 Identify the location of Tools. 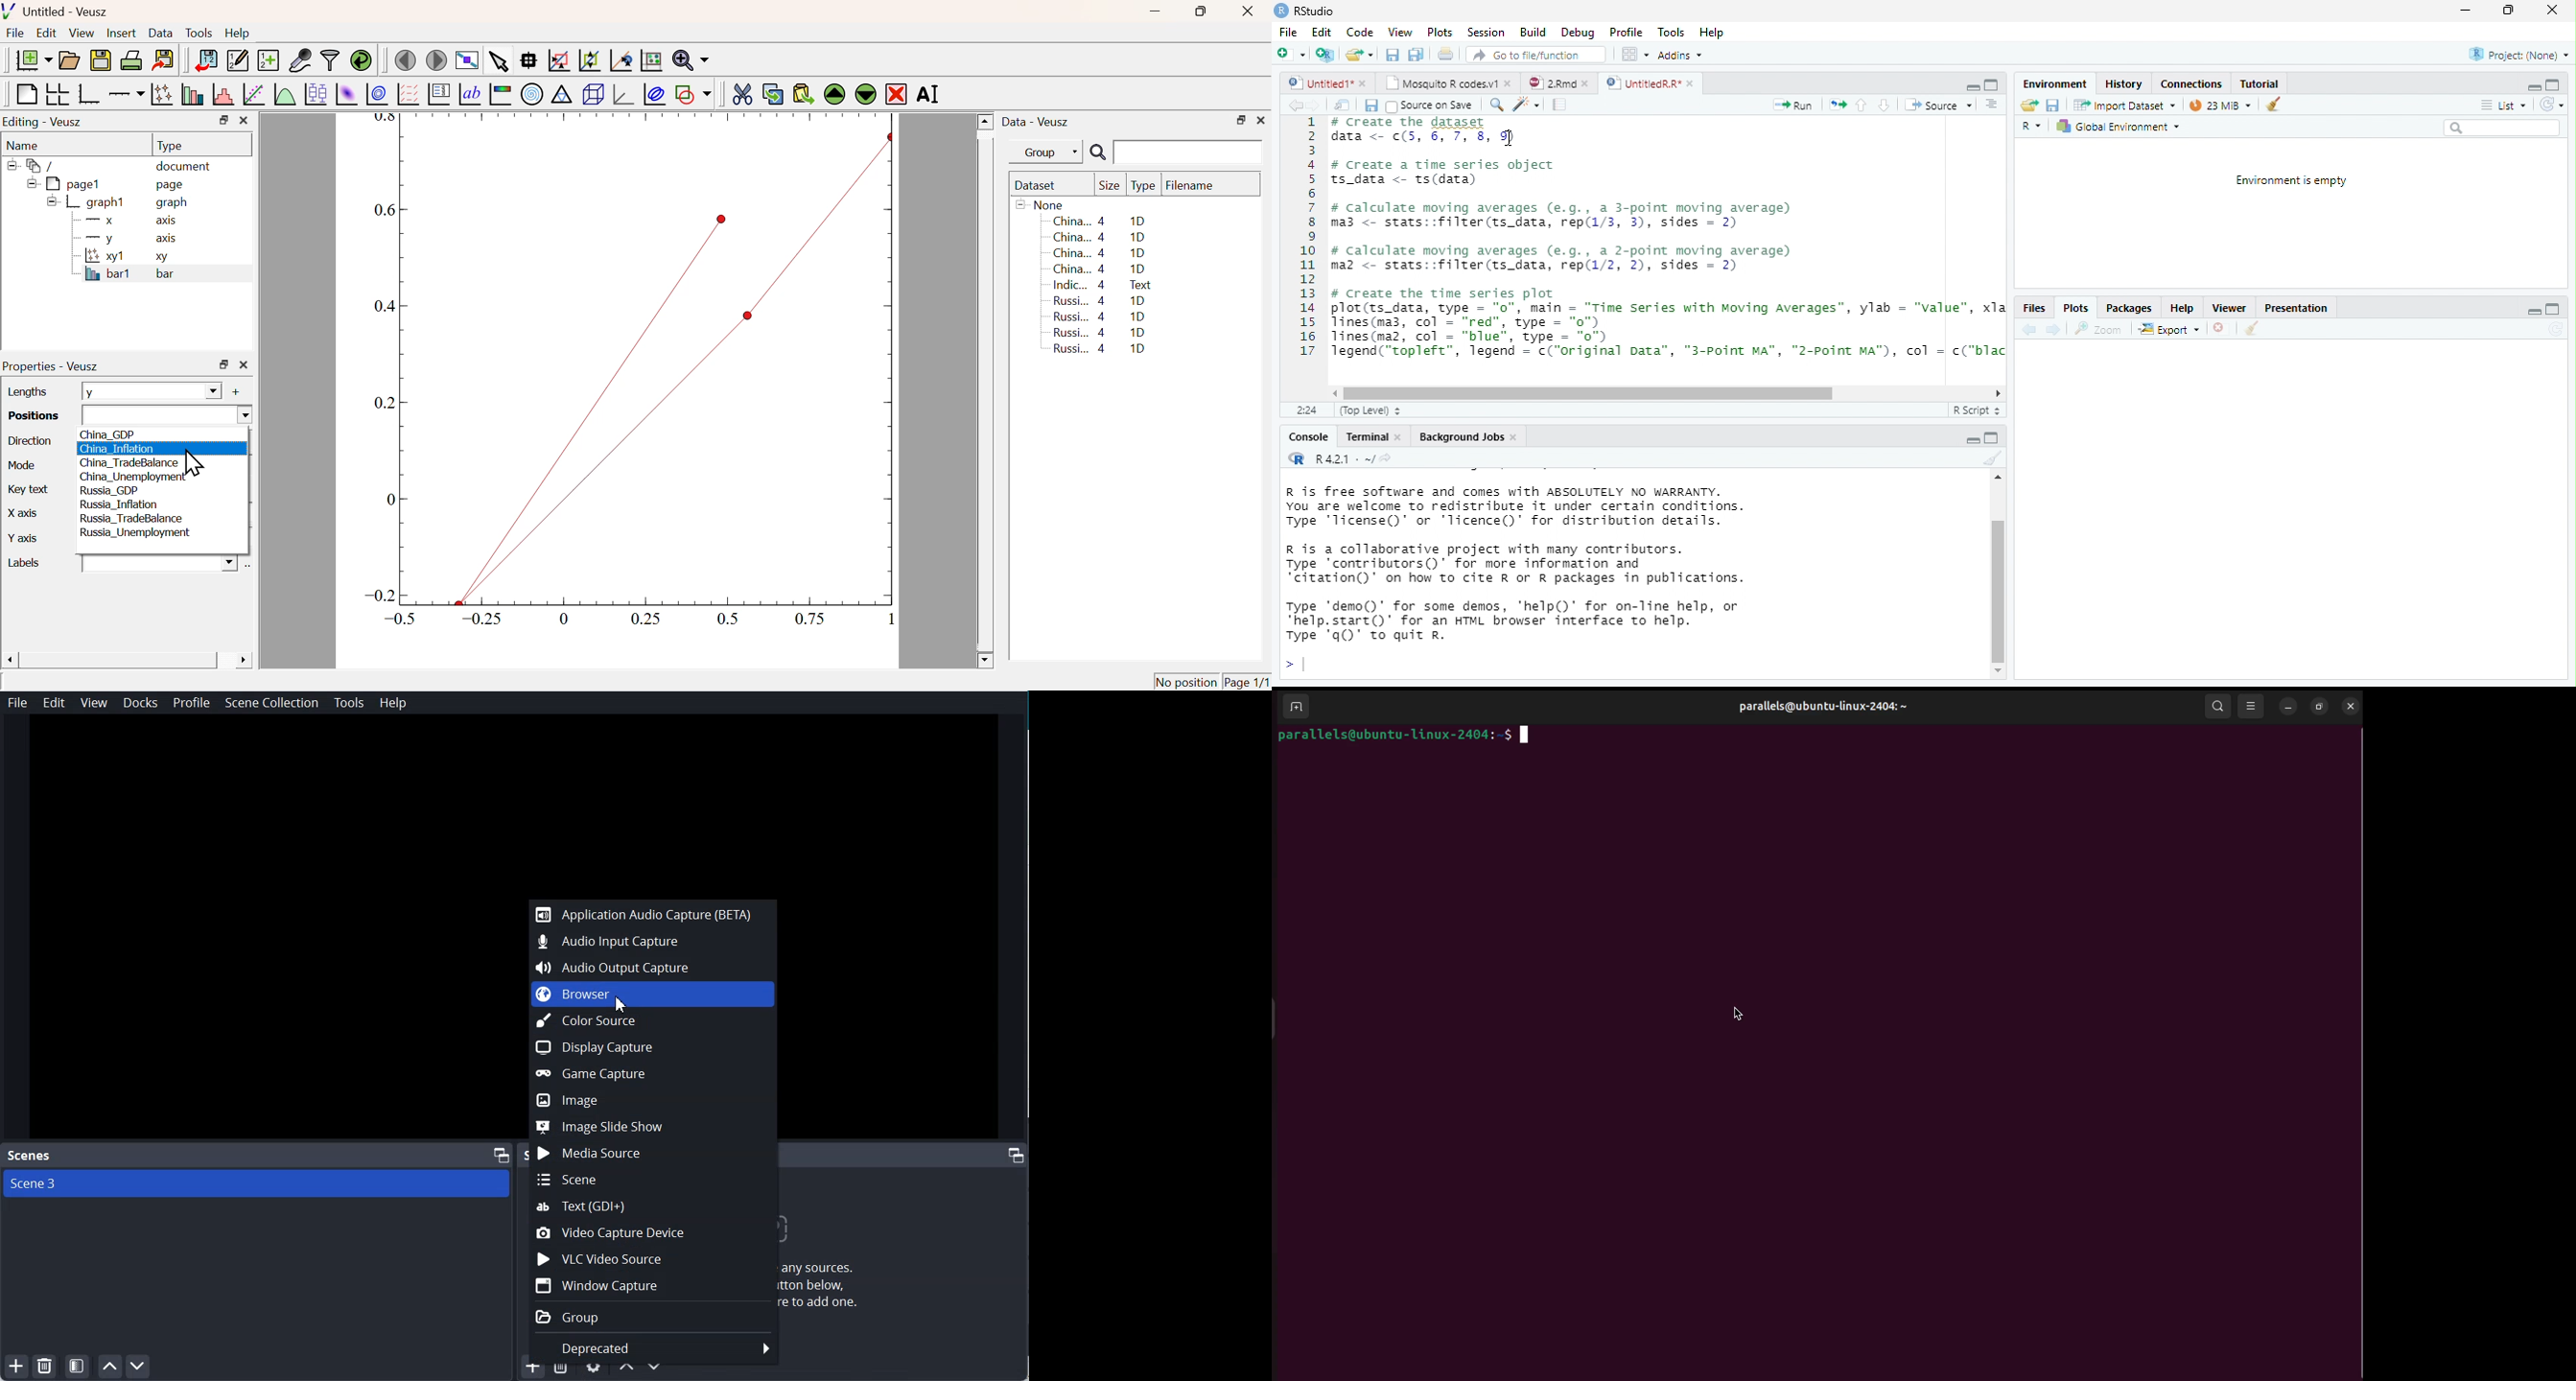
(1672, 32).